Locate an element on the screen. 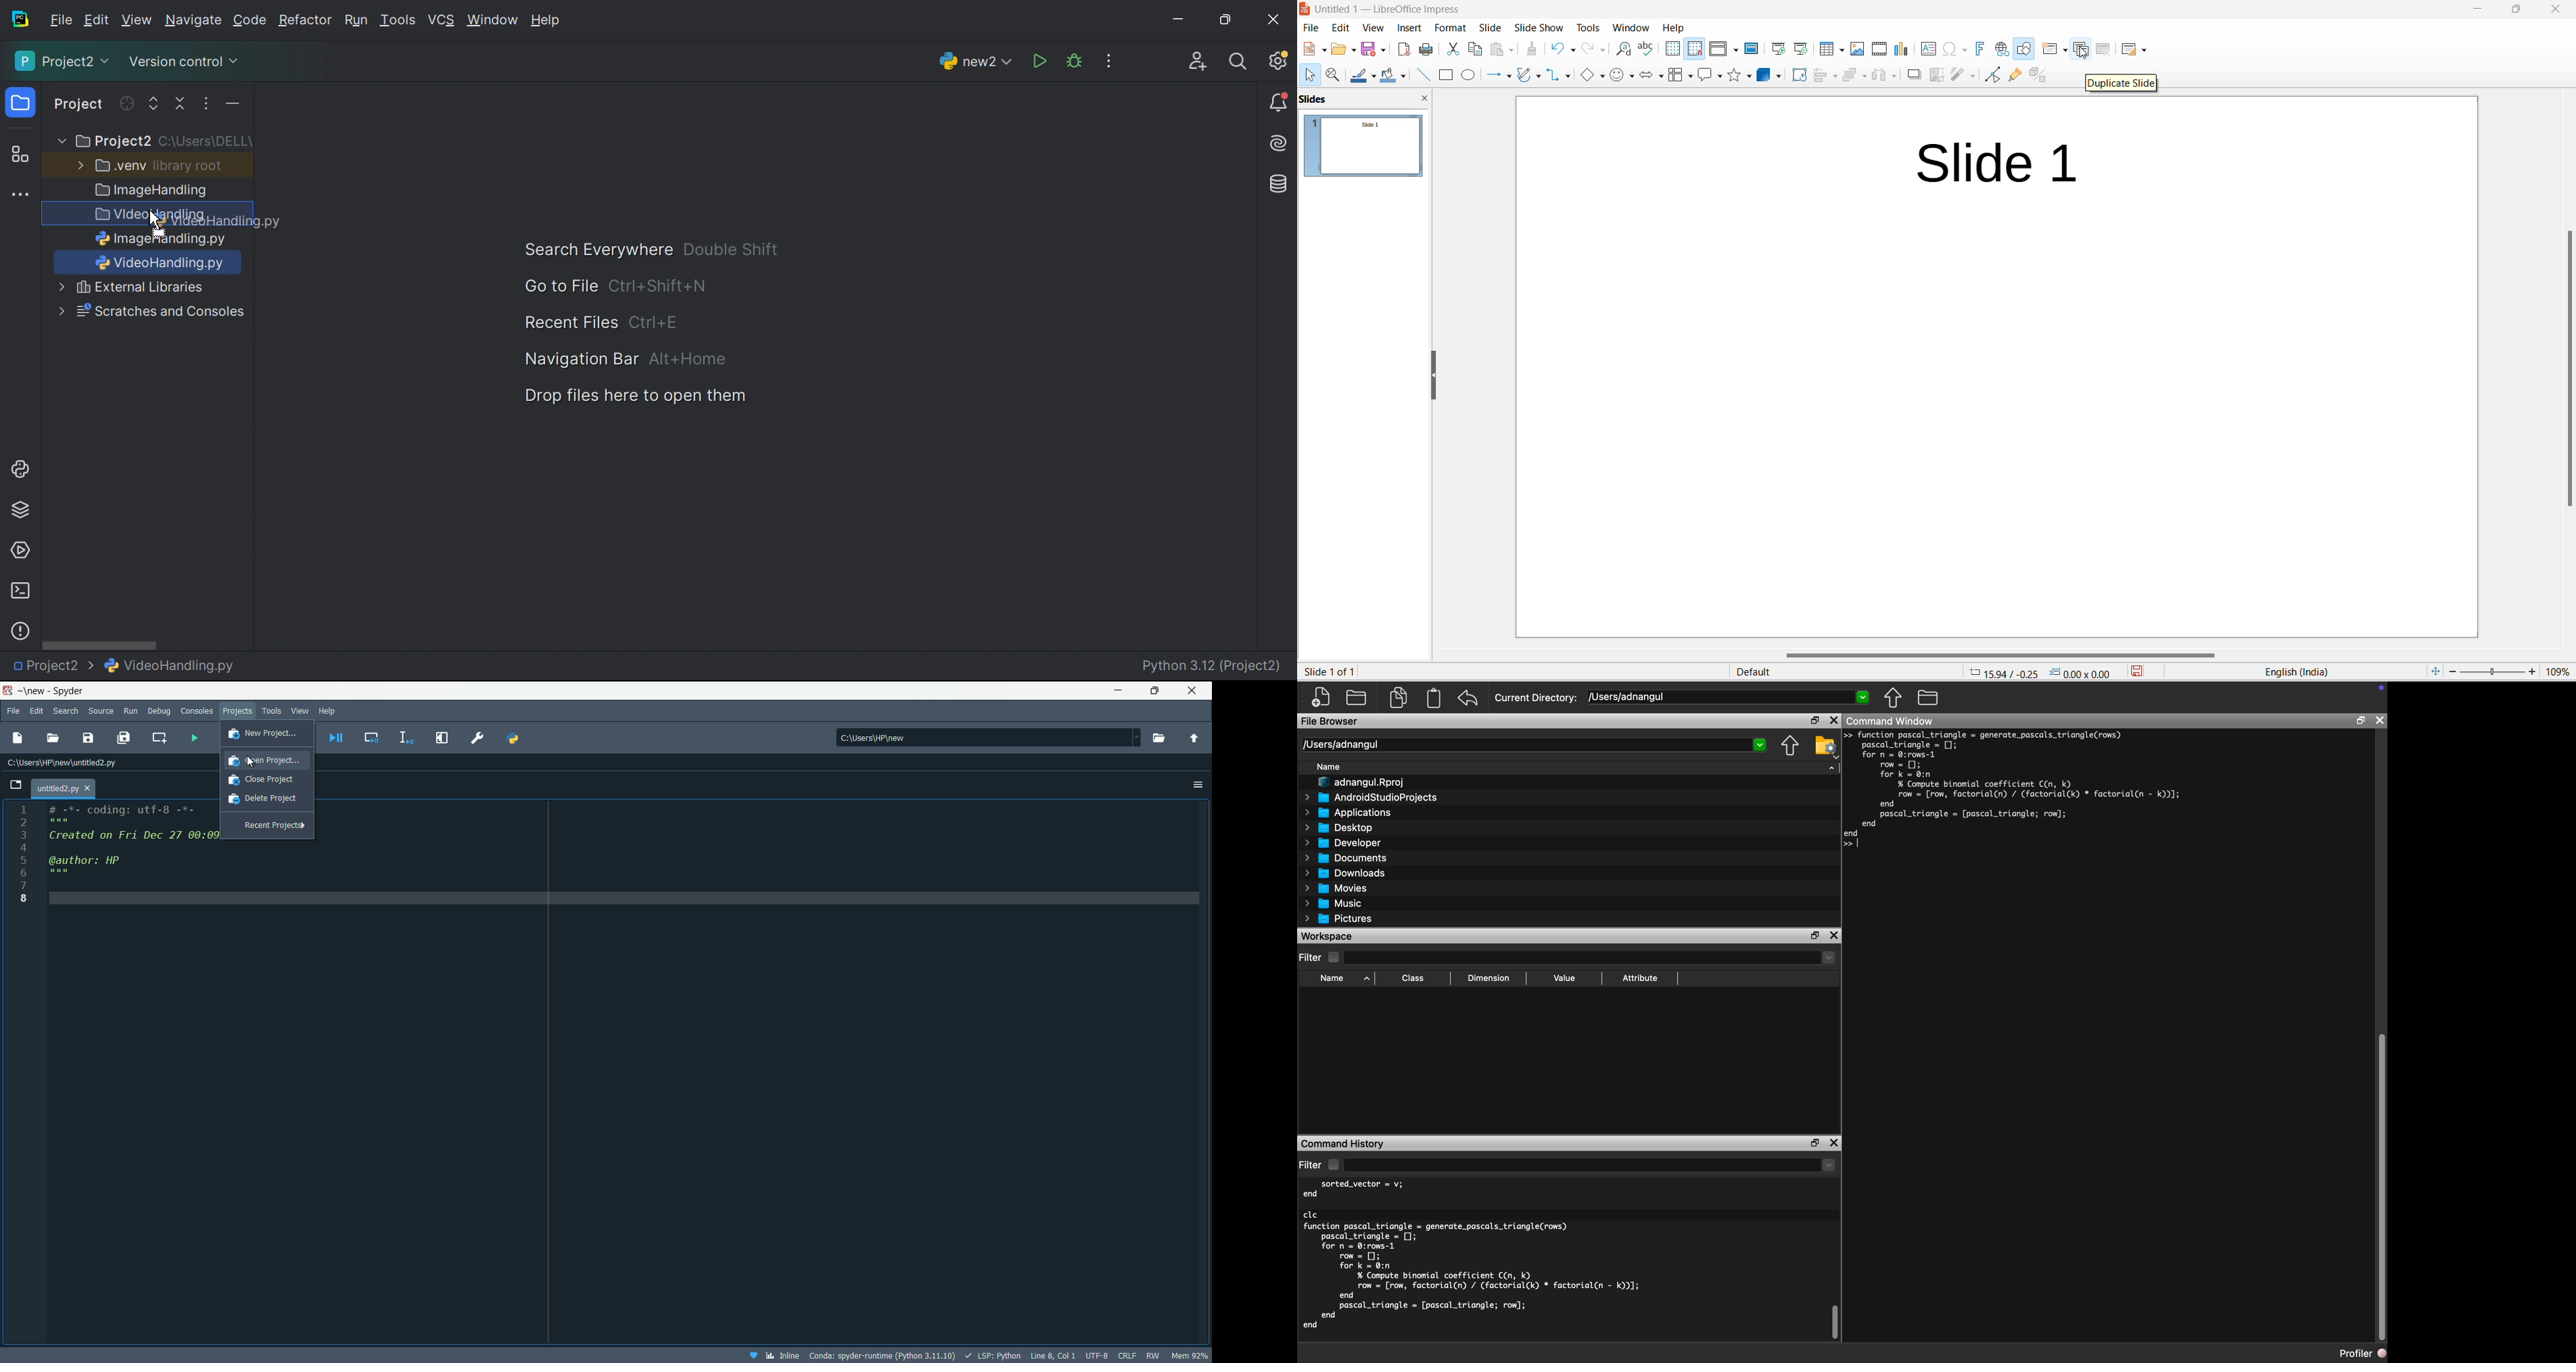 This screenshot has width=2576, height=1372. slide show is located at coordinates (1537, 27).